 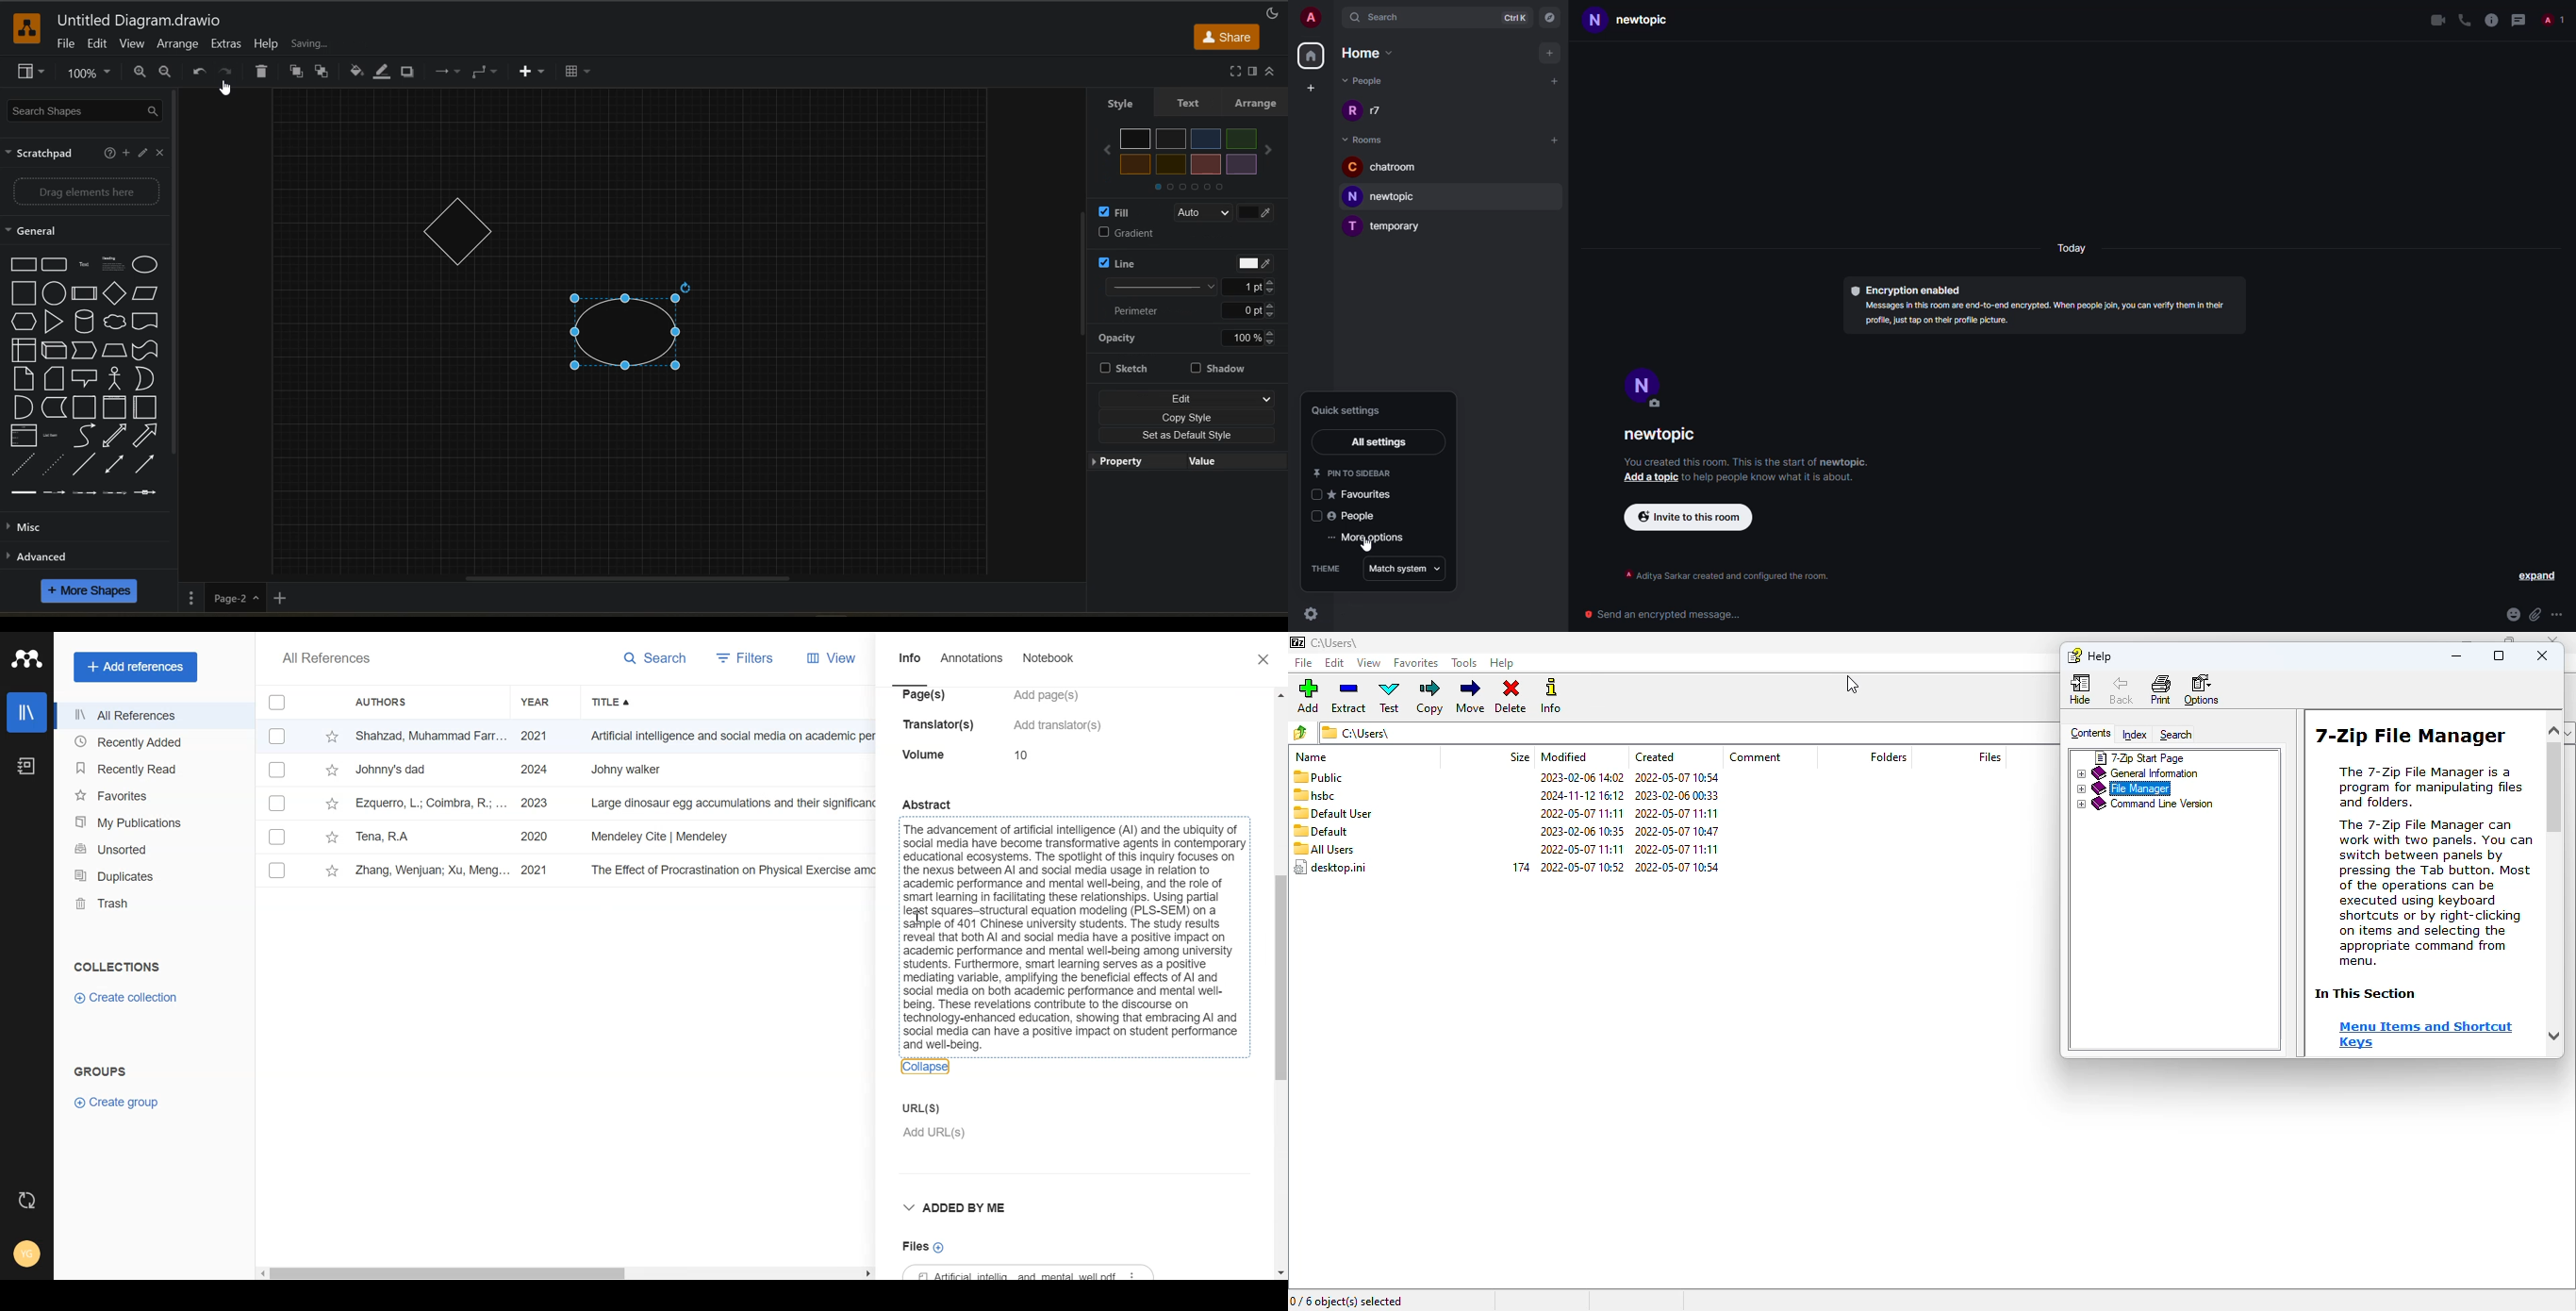 What do you see at coordinates (1252, 74) in the screenshot?
I see `format` at bounding box center [1252, 74].